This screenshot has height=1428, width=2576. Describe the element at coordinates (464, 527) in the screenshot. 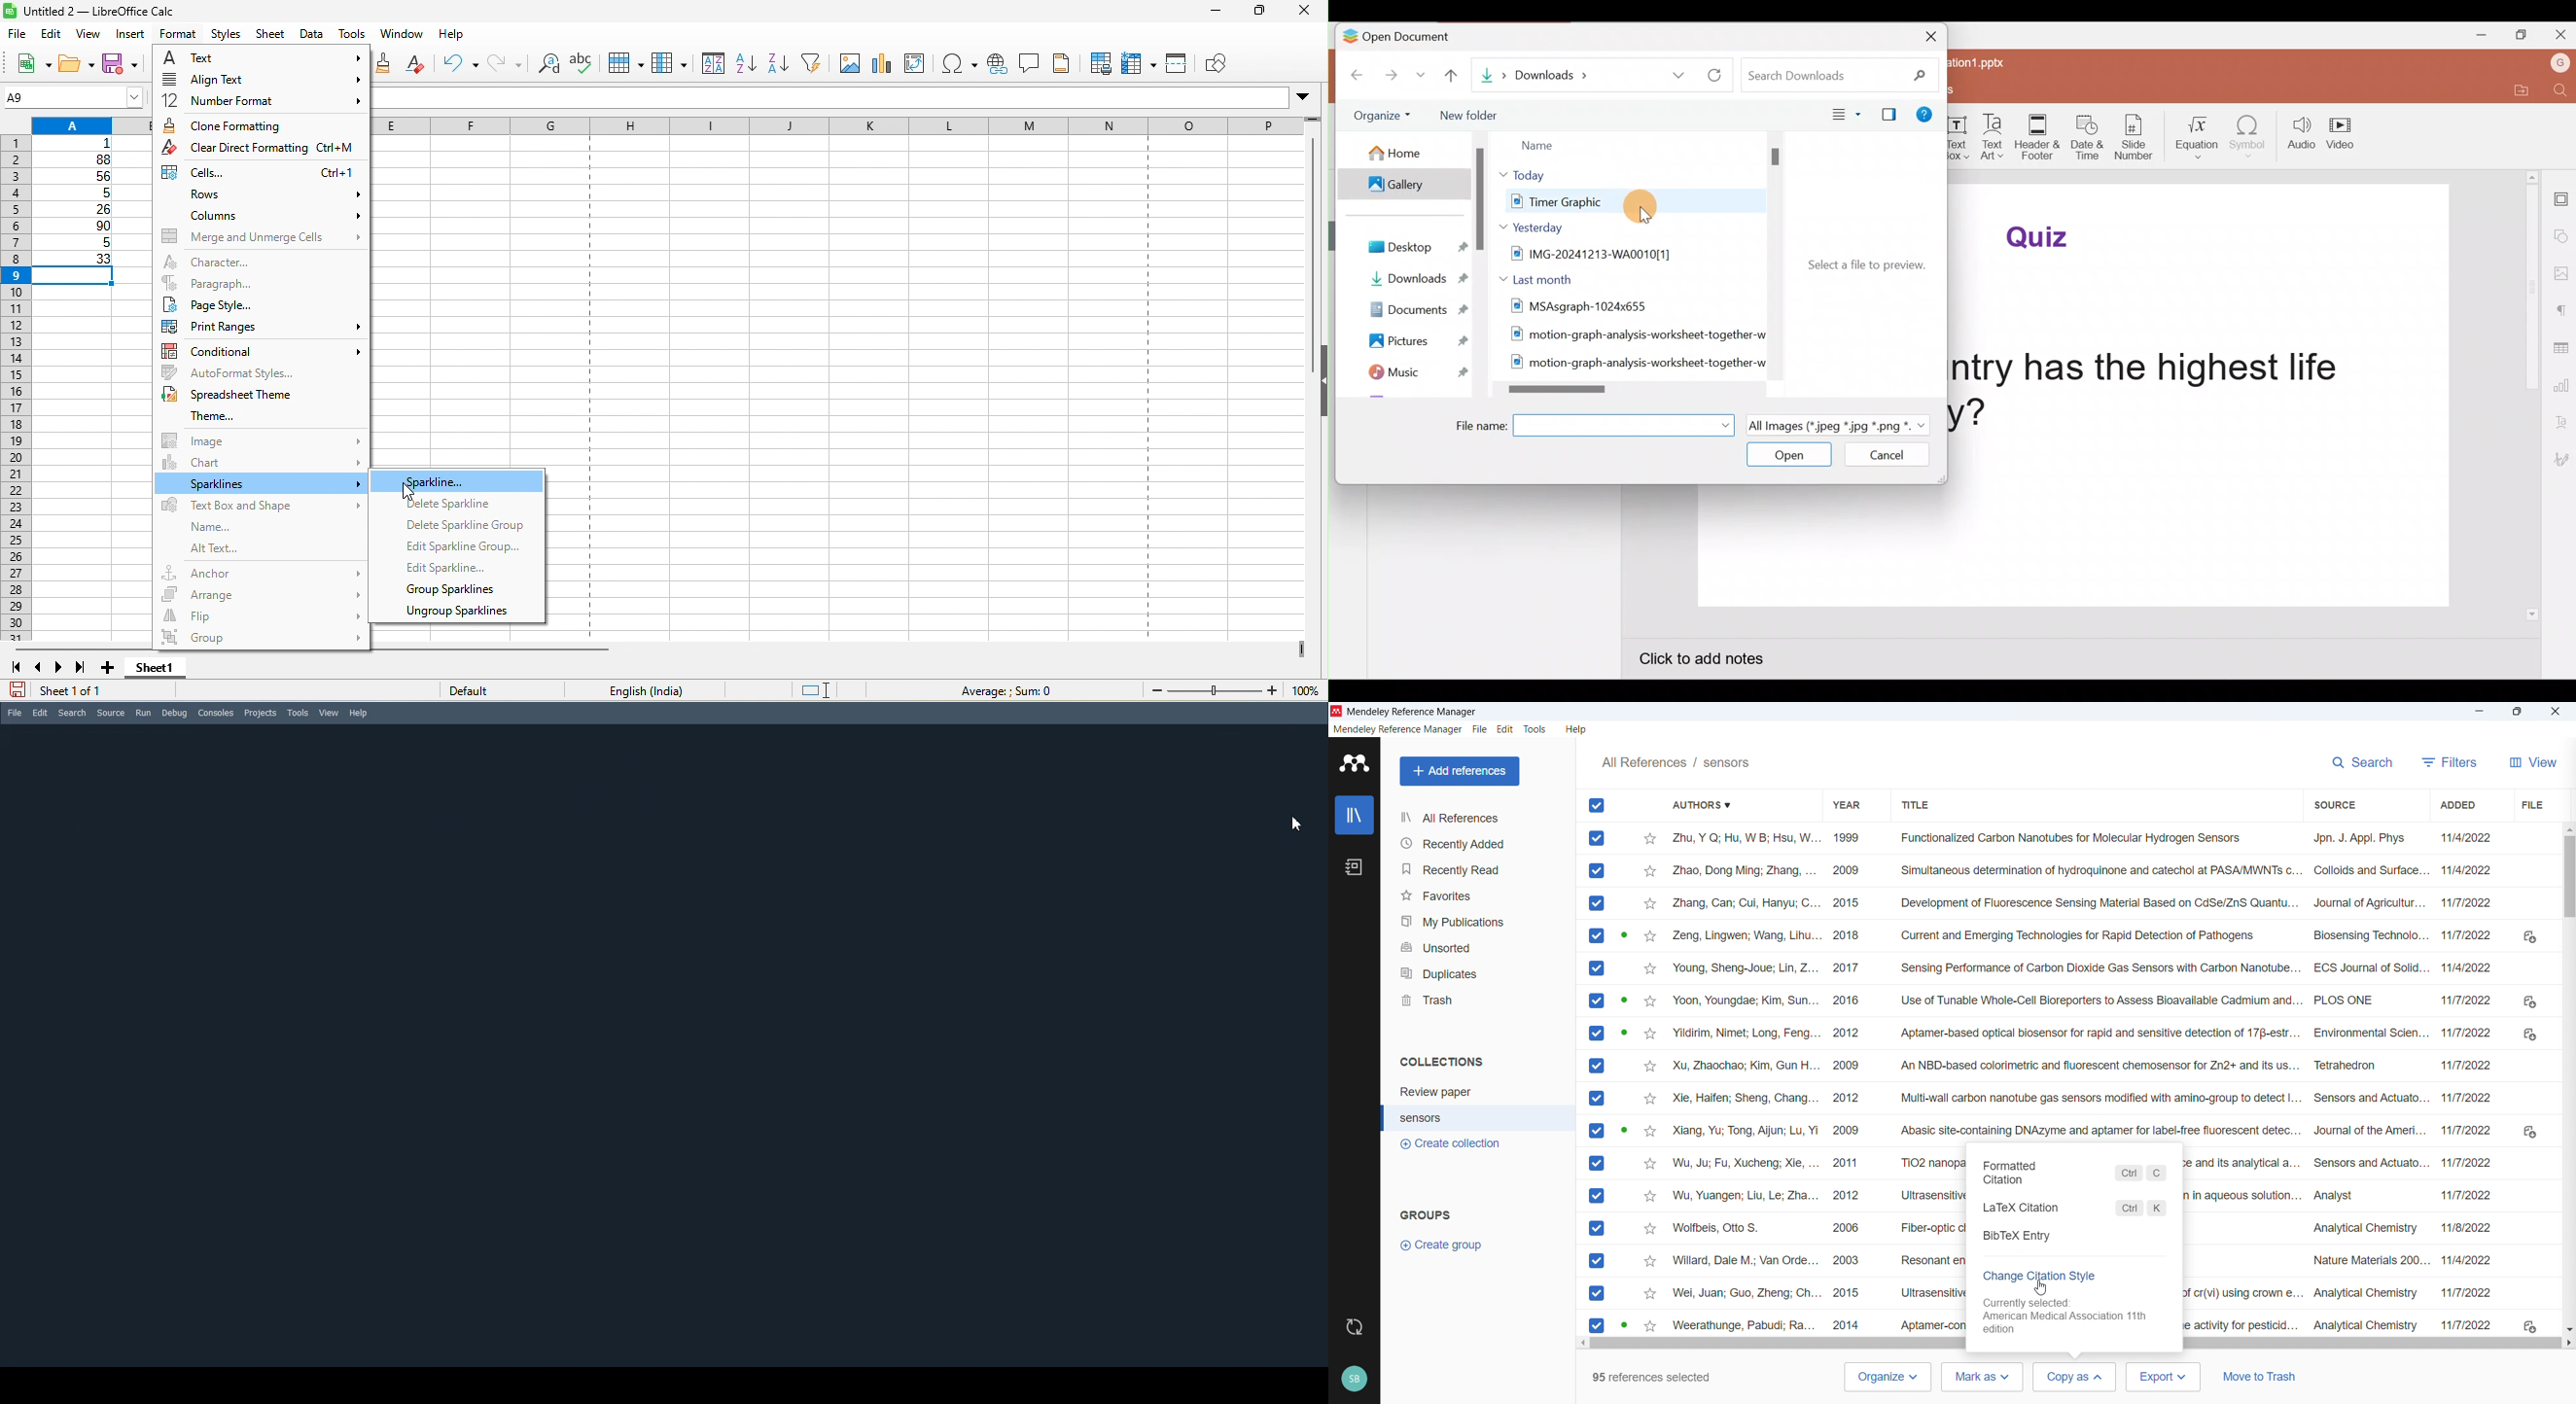

I see `delete sparkline group` at that location.